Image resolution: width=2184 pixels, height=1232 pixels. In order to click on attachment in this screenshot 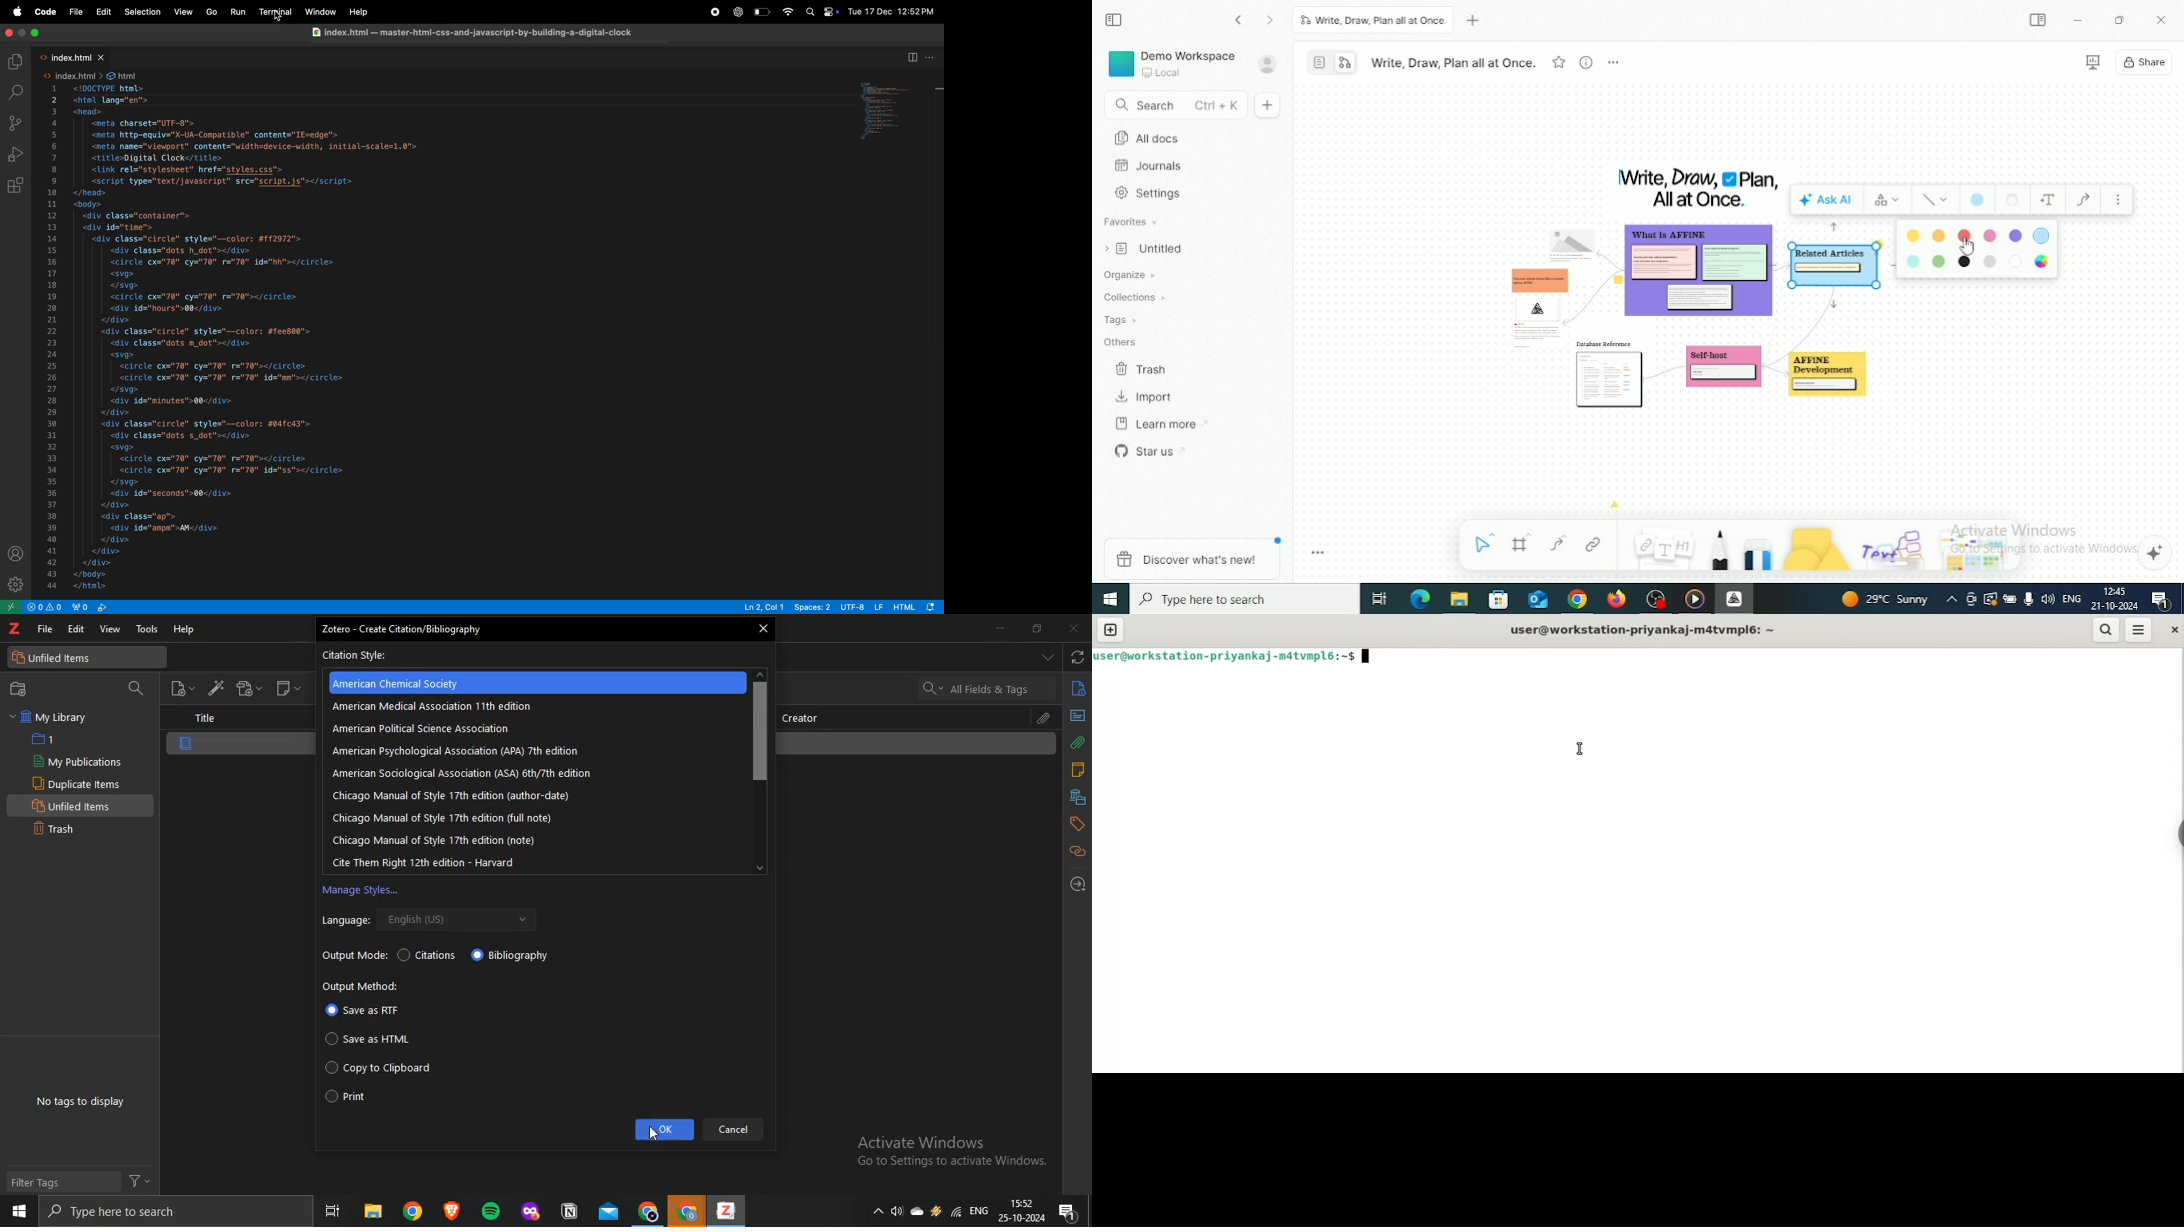, I will do `click(1045, 719)`.